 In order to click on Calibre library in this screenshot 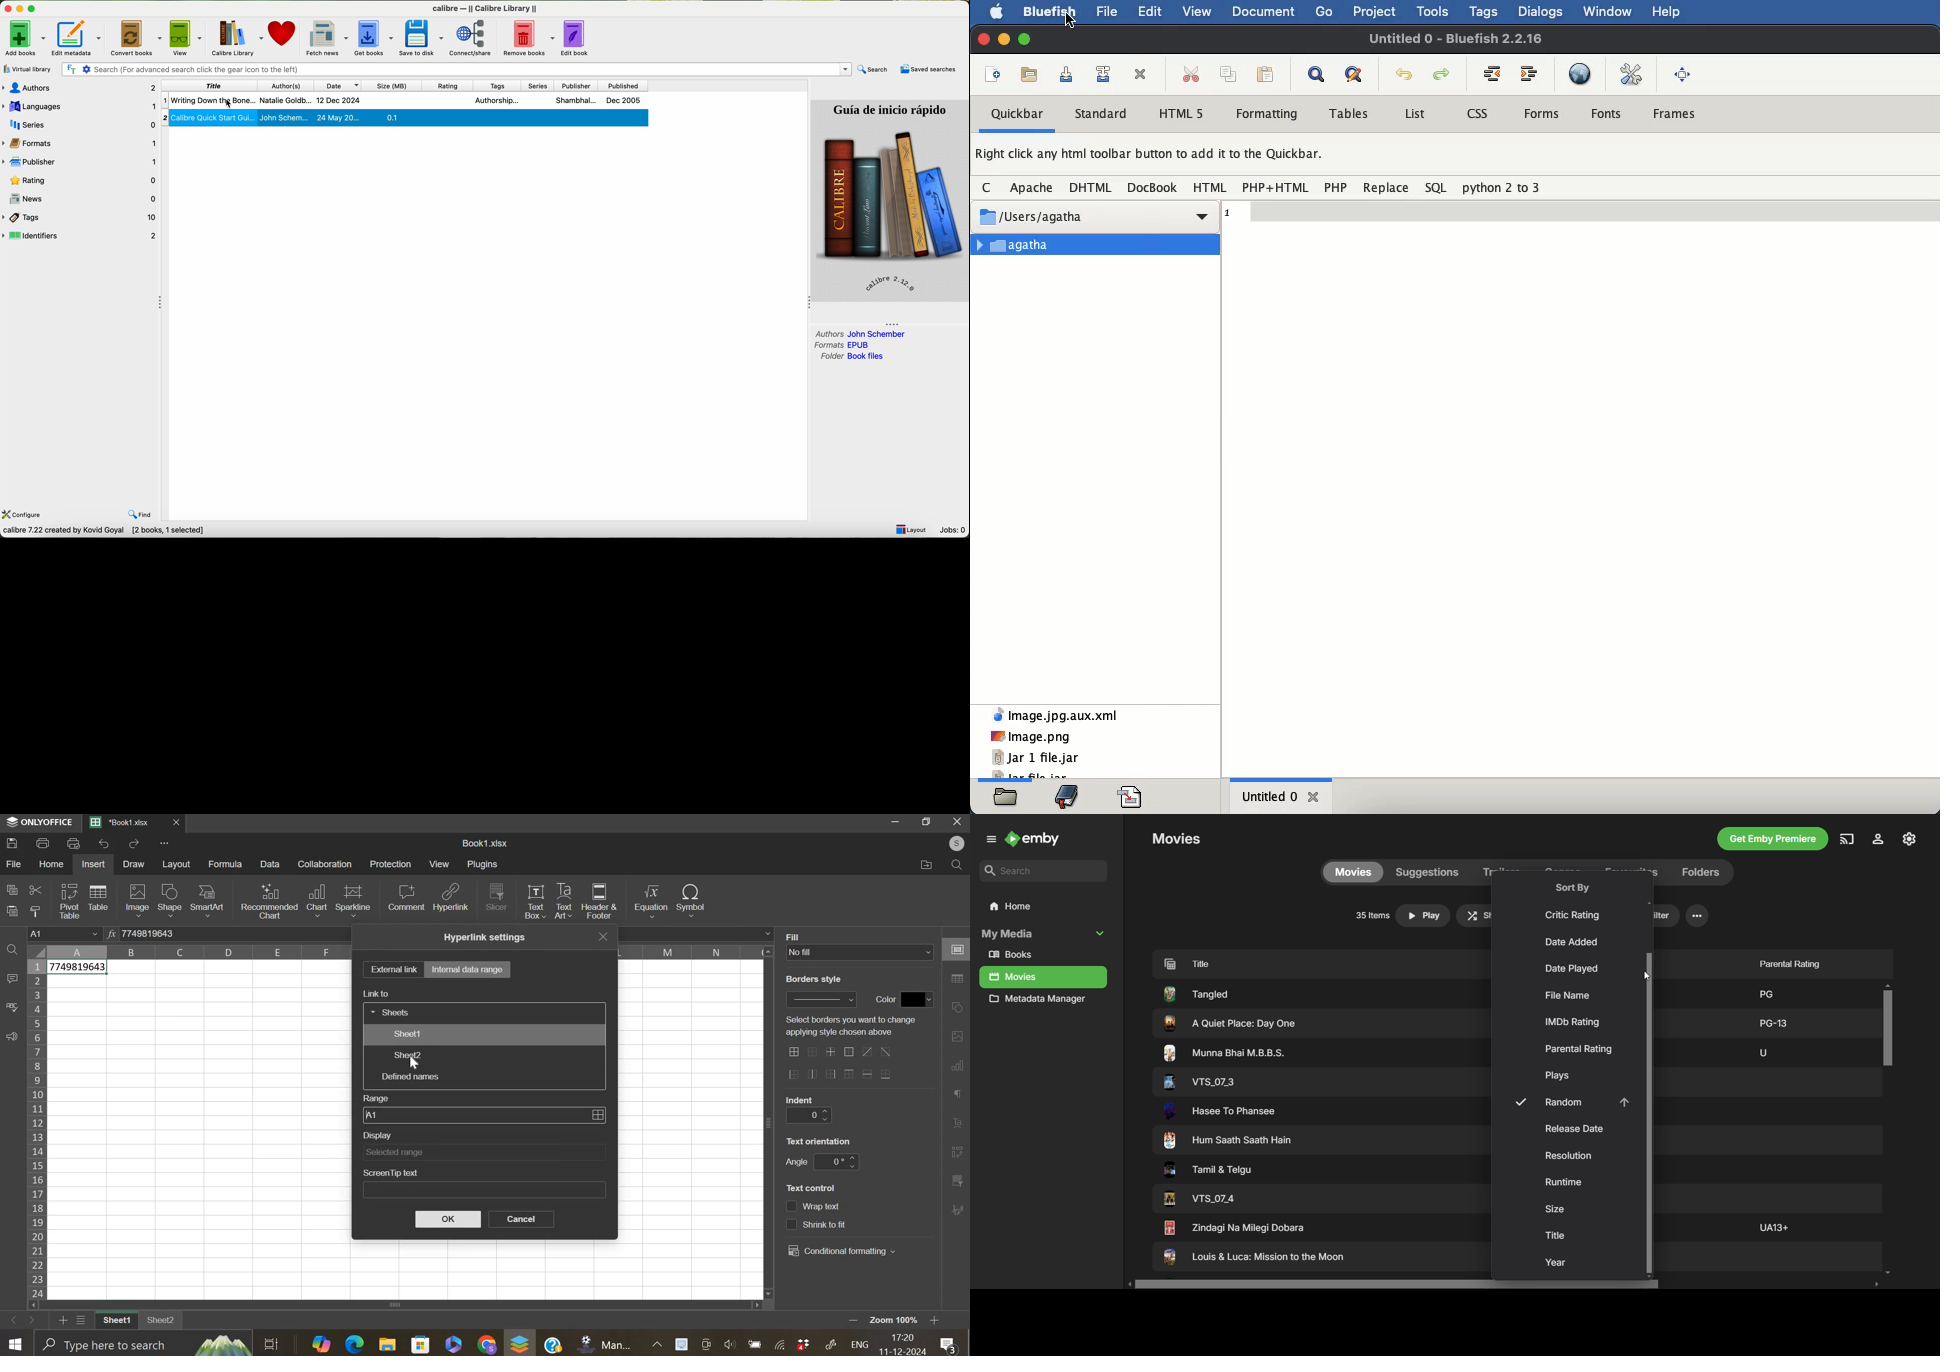, I will do `click(238, 37)`.